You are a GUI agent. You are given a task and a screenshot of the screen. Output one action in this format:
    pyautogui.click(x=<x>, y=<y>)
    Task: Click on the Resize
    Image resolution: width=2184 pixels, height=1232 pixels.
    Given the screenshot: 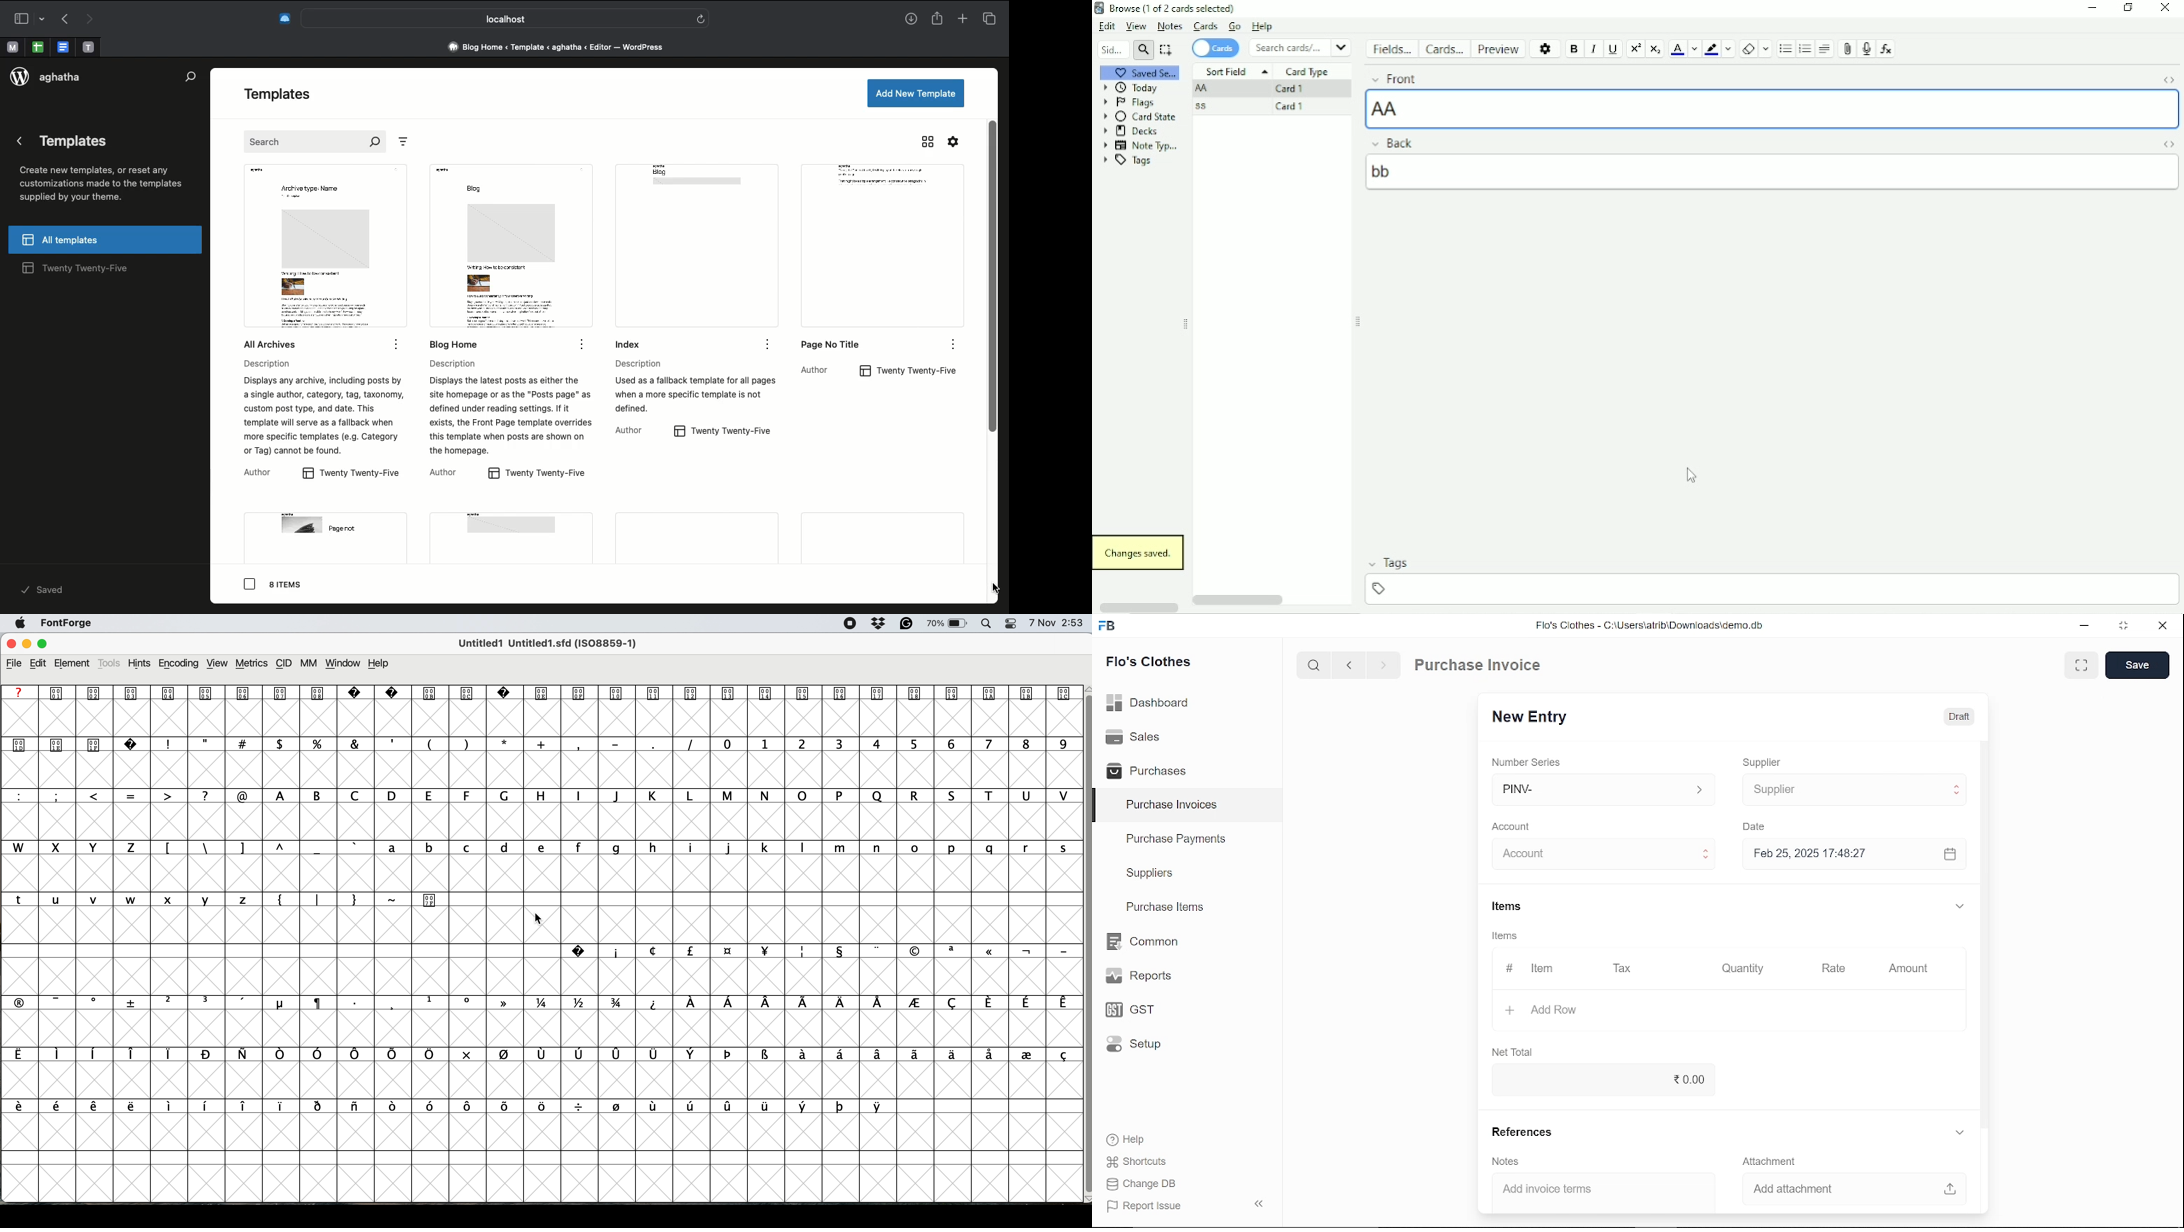 What is the action you would take?
    pyautogui.click(x=1359, y=321)
    